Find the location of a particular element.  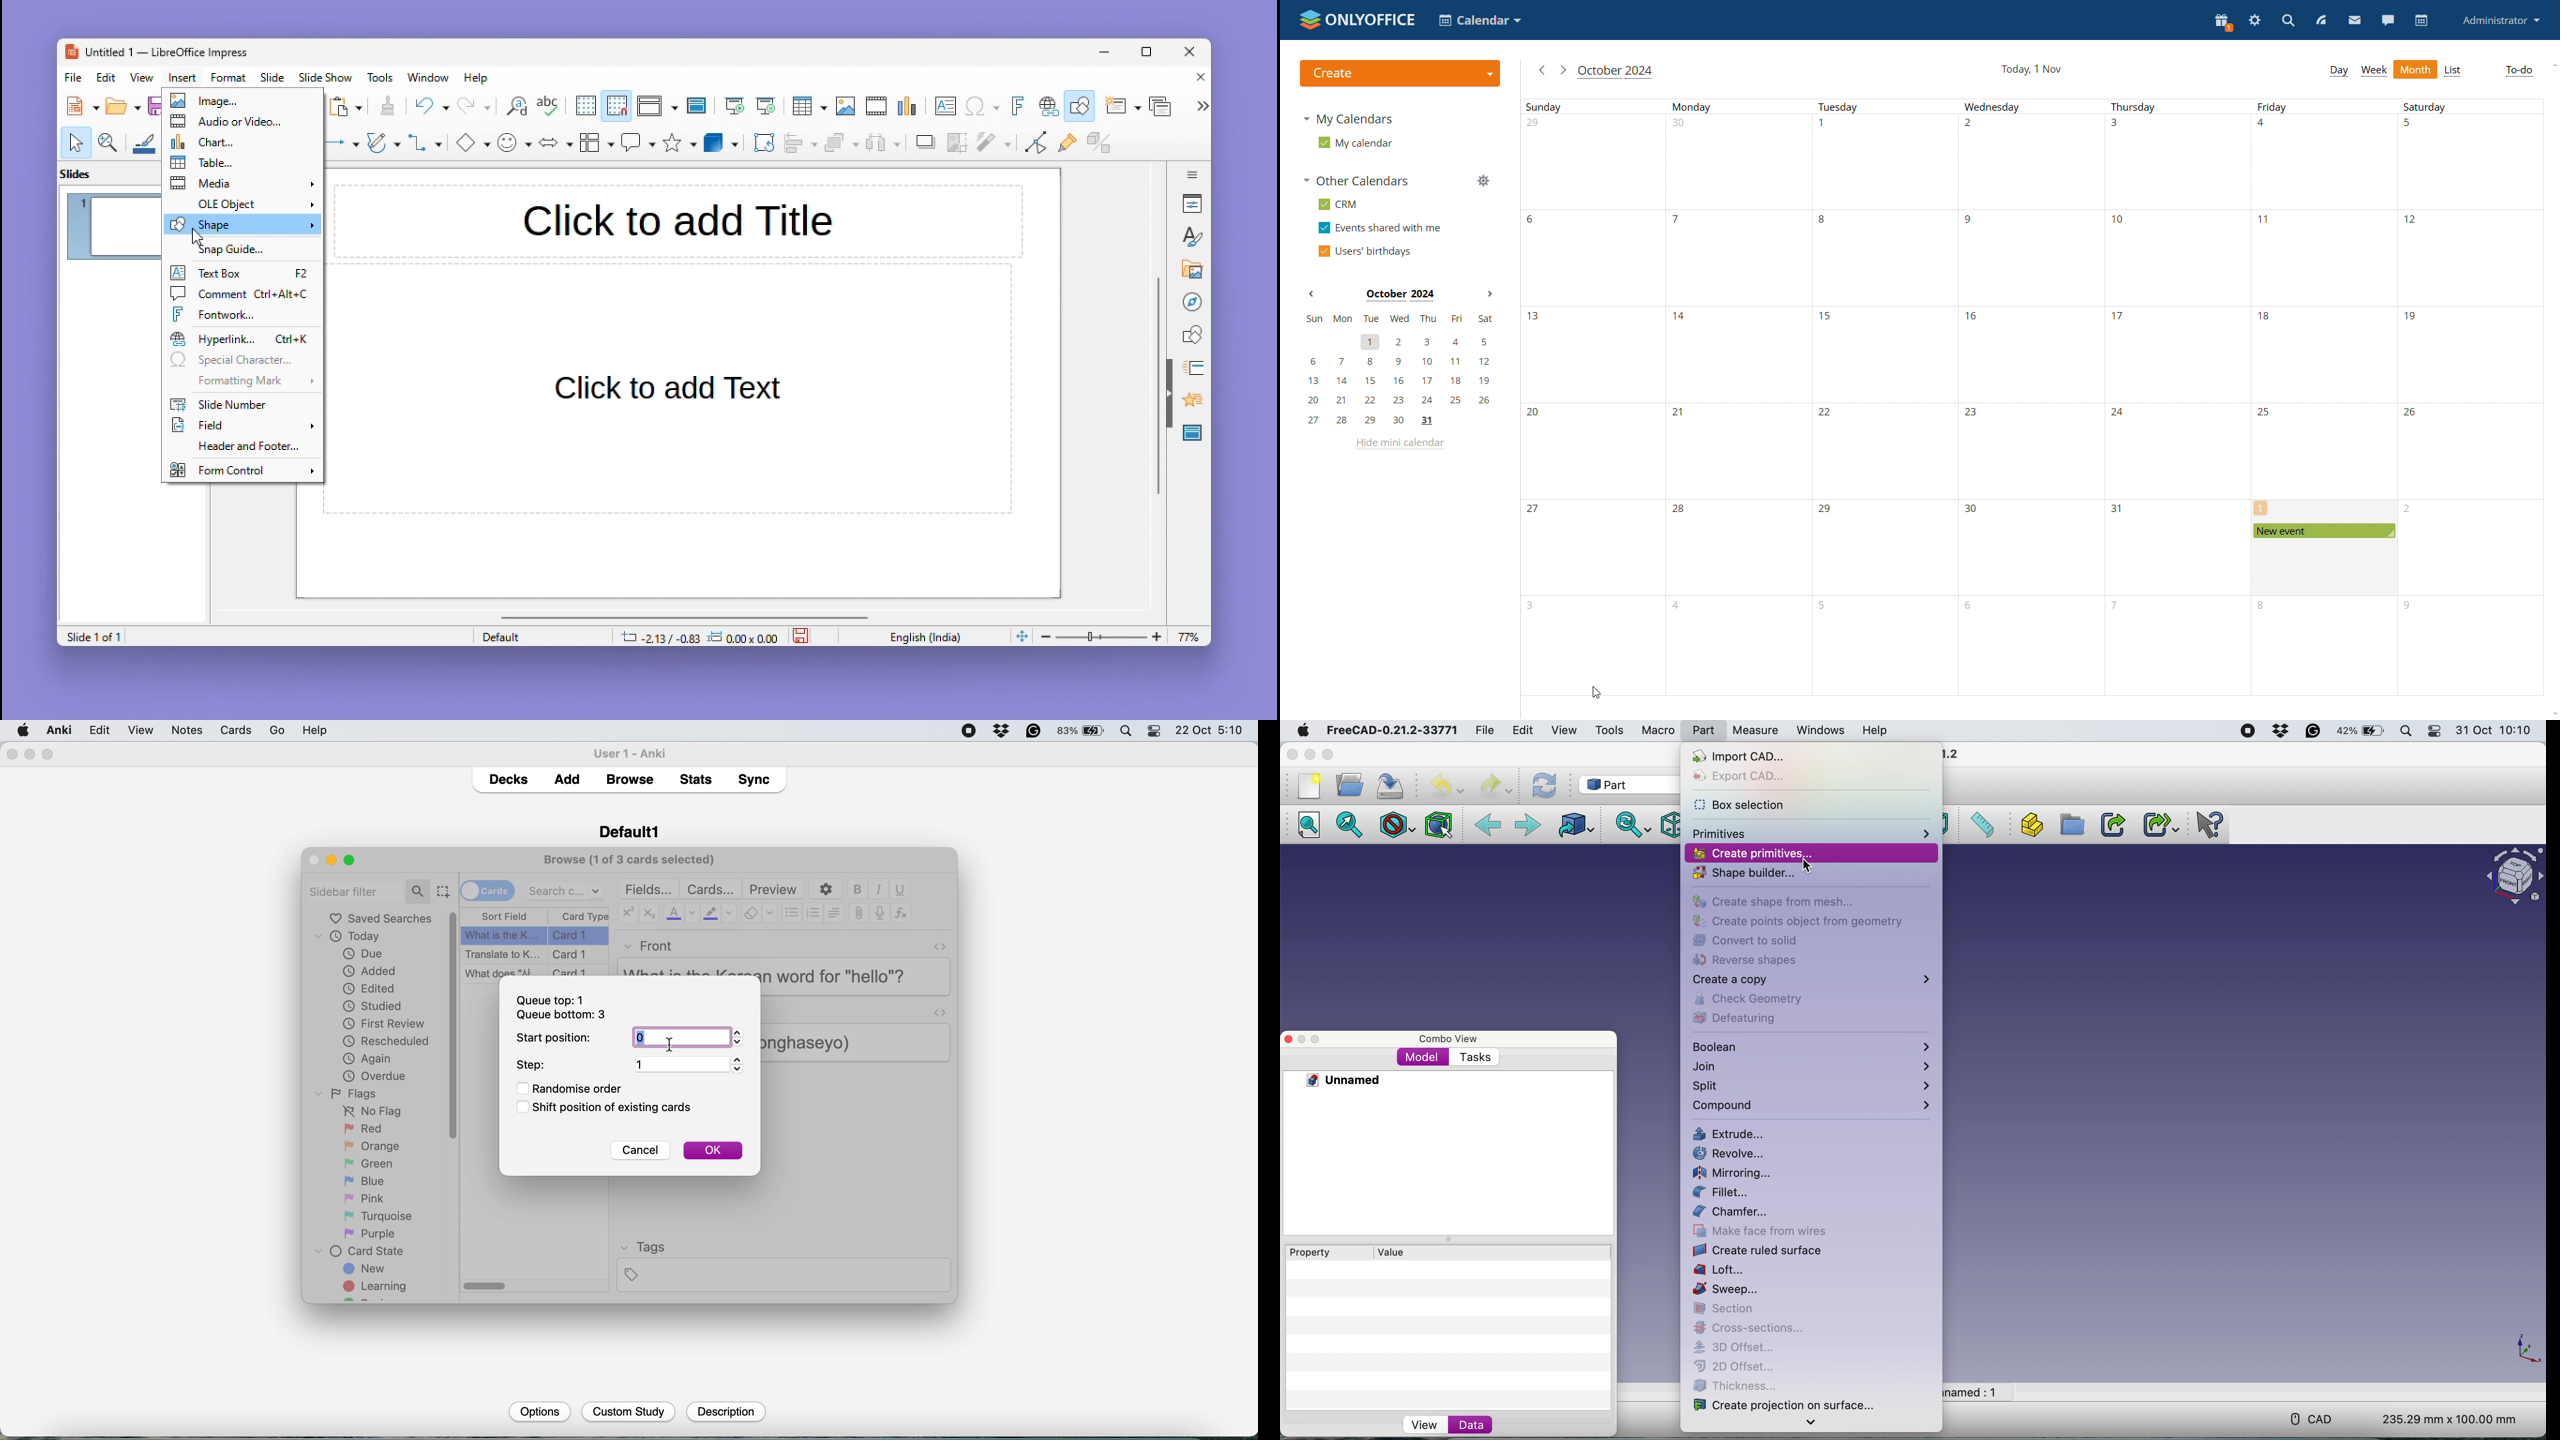

user 1 - Anki is located at coordinates (636, 752).